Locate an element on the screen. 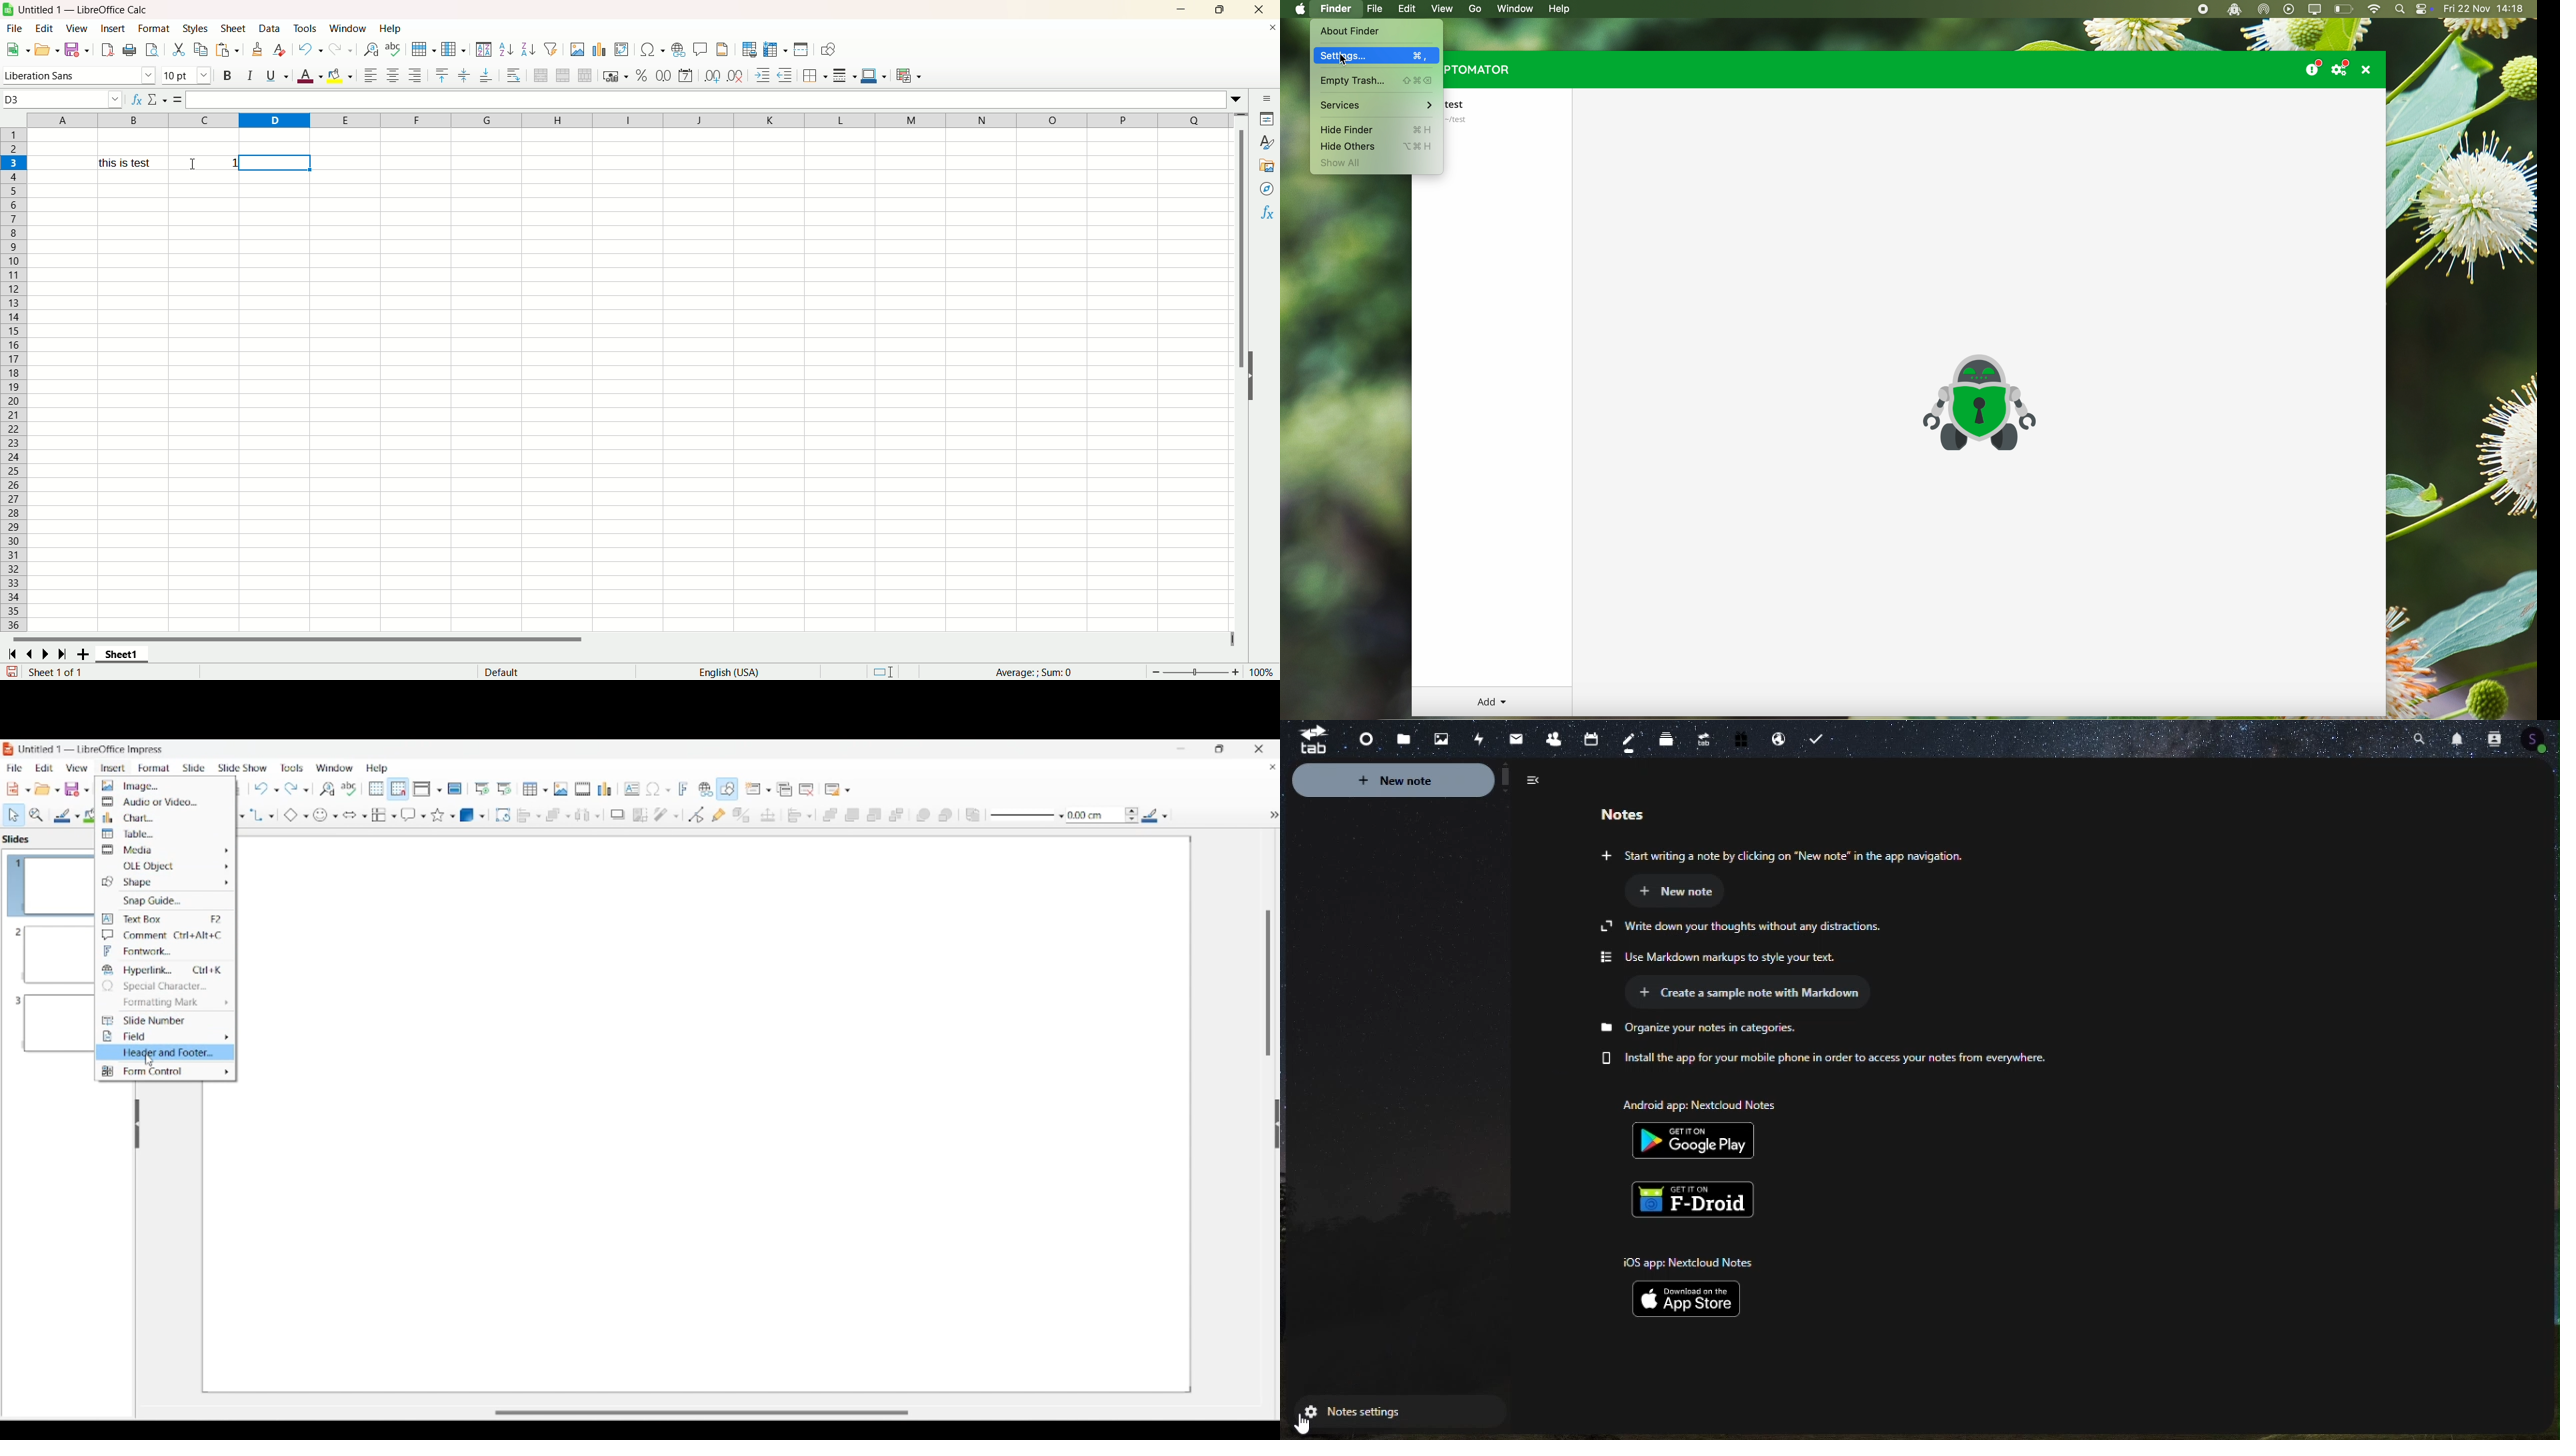 The image size is (2576, 1456). vertical scroll bar is located at coordinates (1242, 229).